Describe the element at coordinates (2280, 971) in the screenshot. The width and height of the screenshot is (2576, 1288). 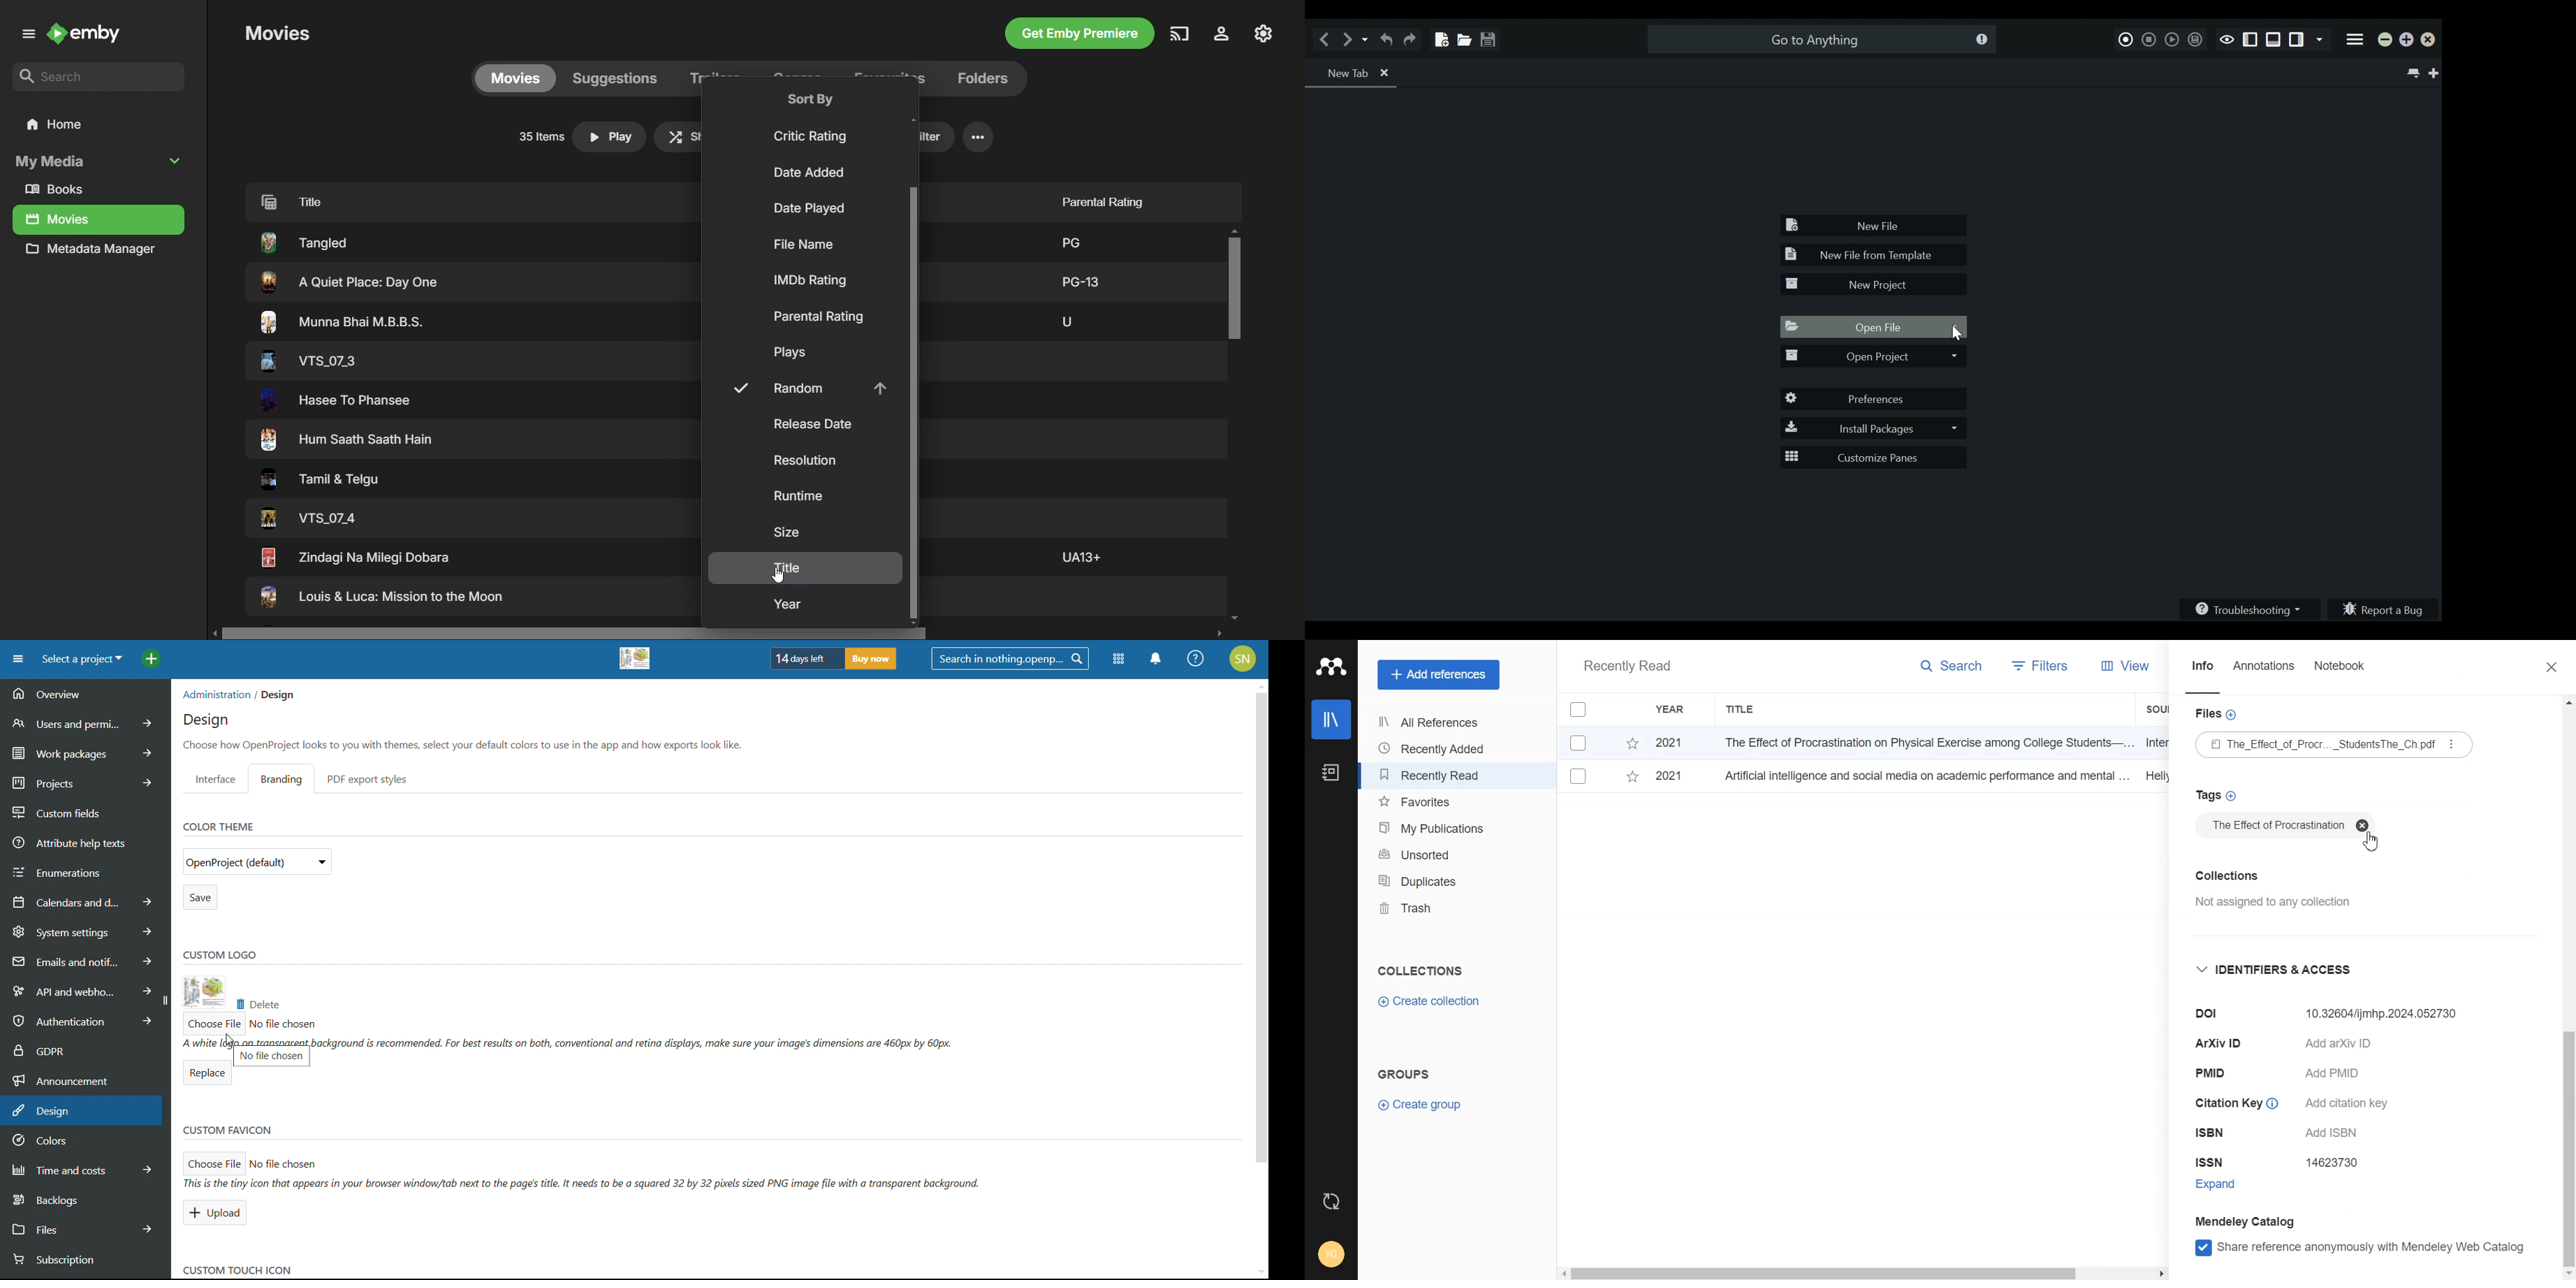
I see `Identifier & Acess` at that location.